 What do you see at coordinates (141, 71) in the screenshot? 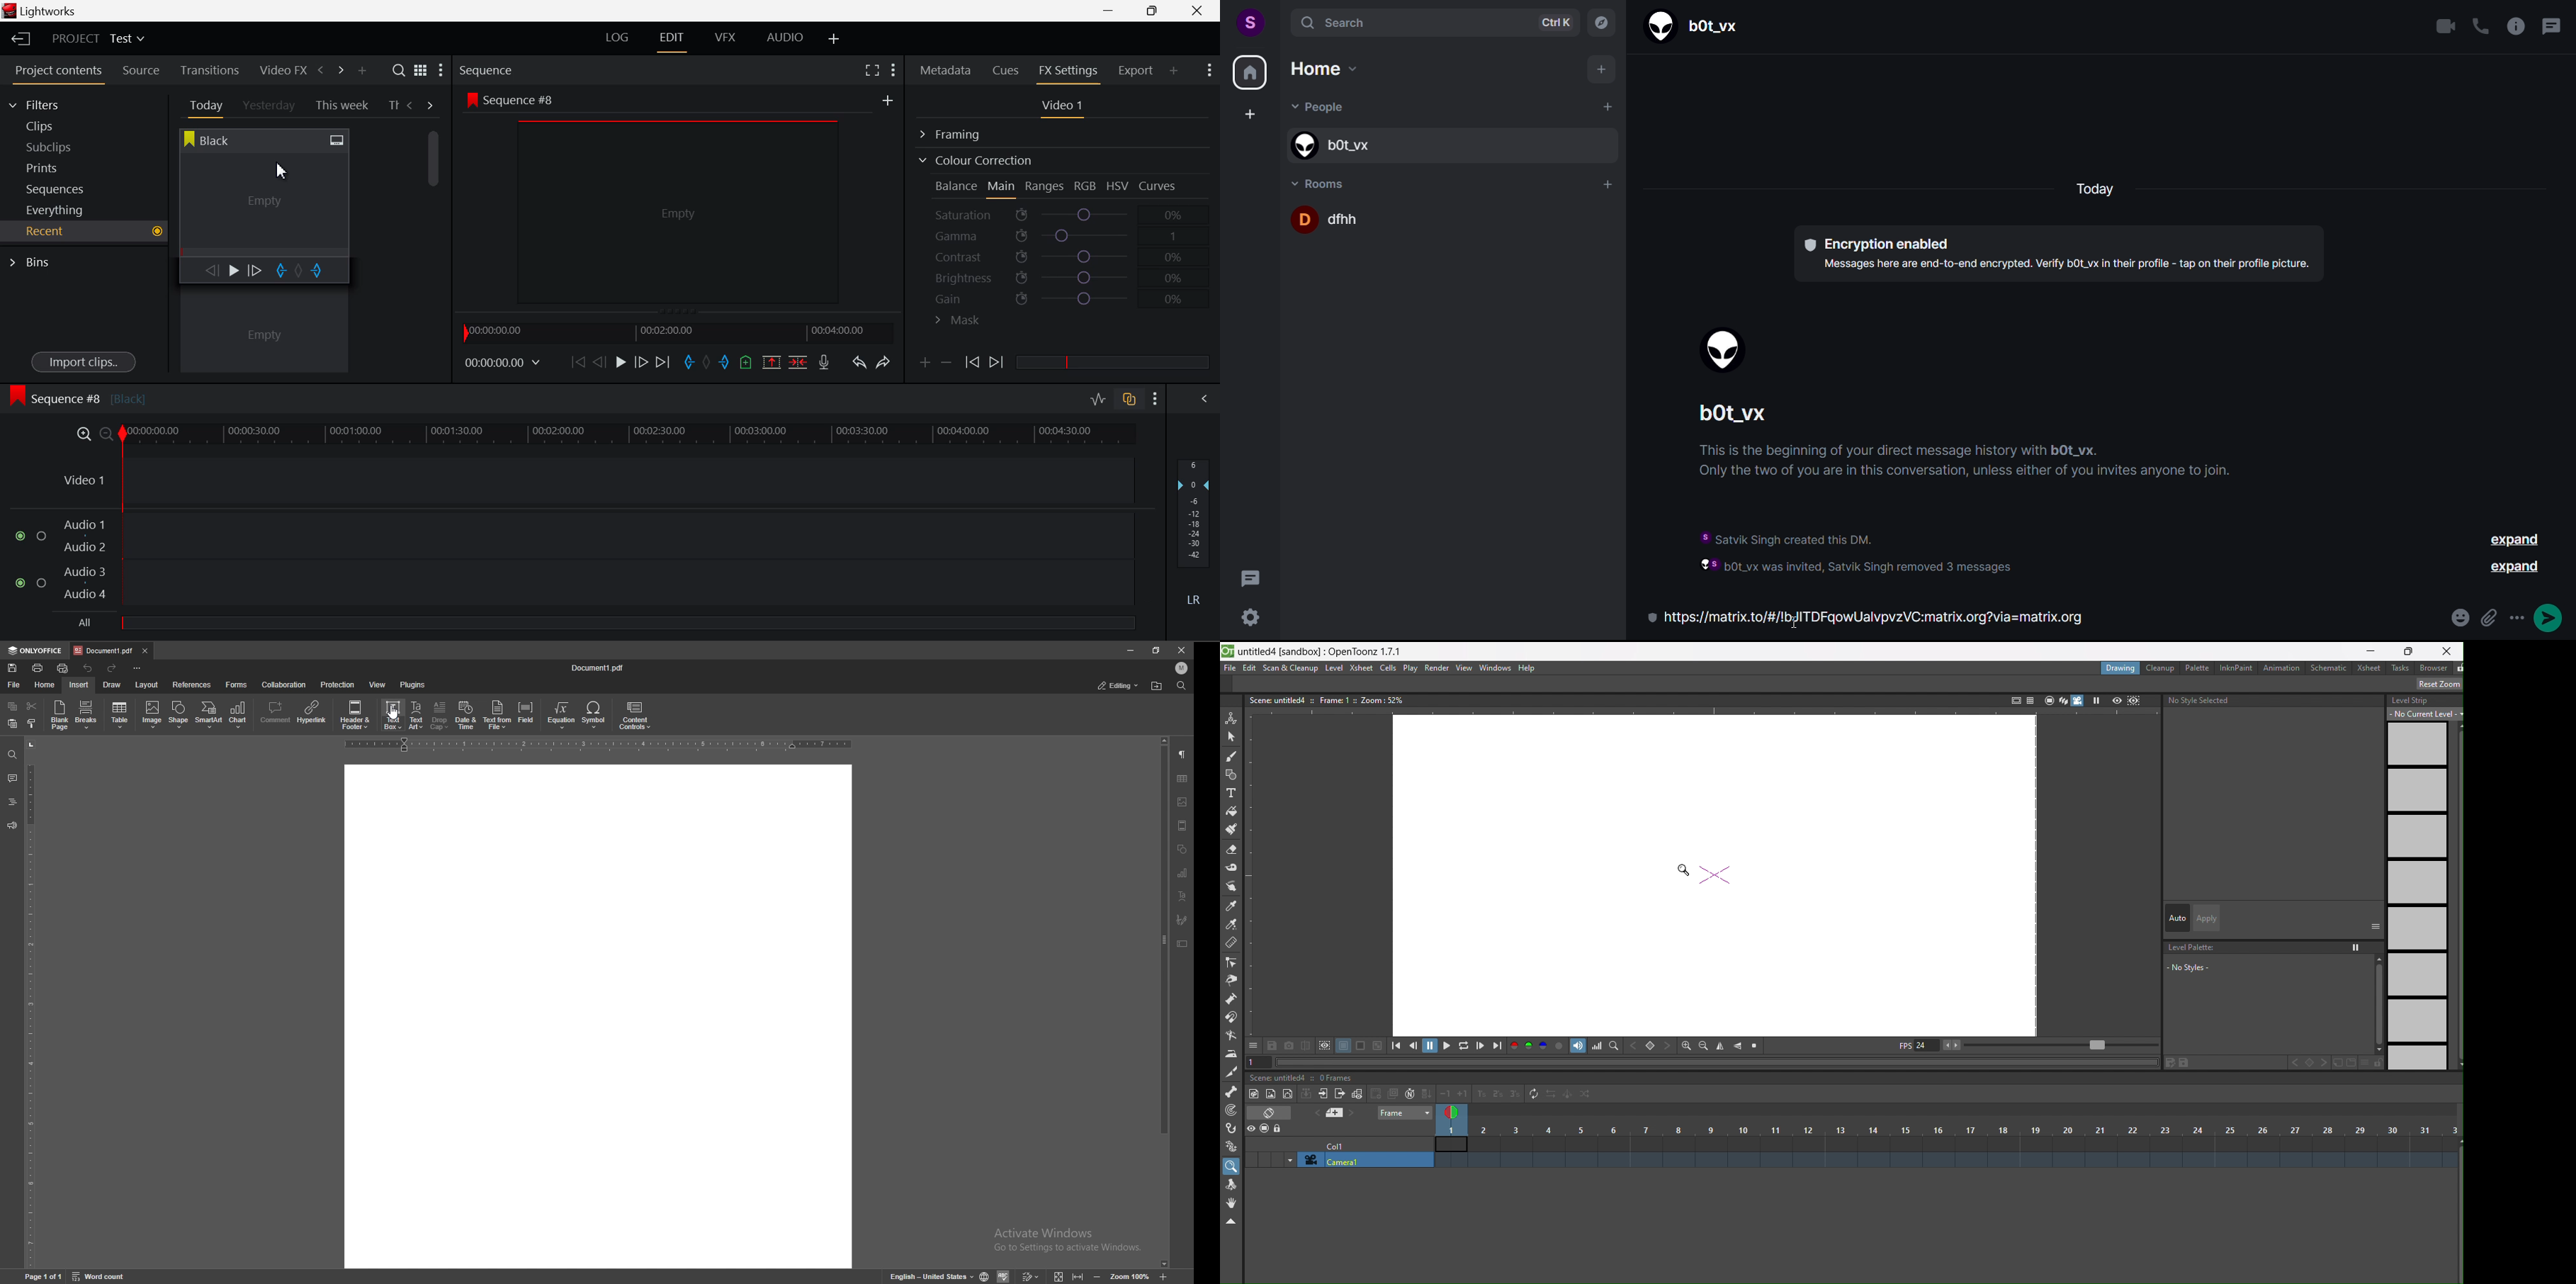
I see `Source` at bounding box center [141, 71].